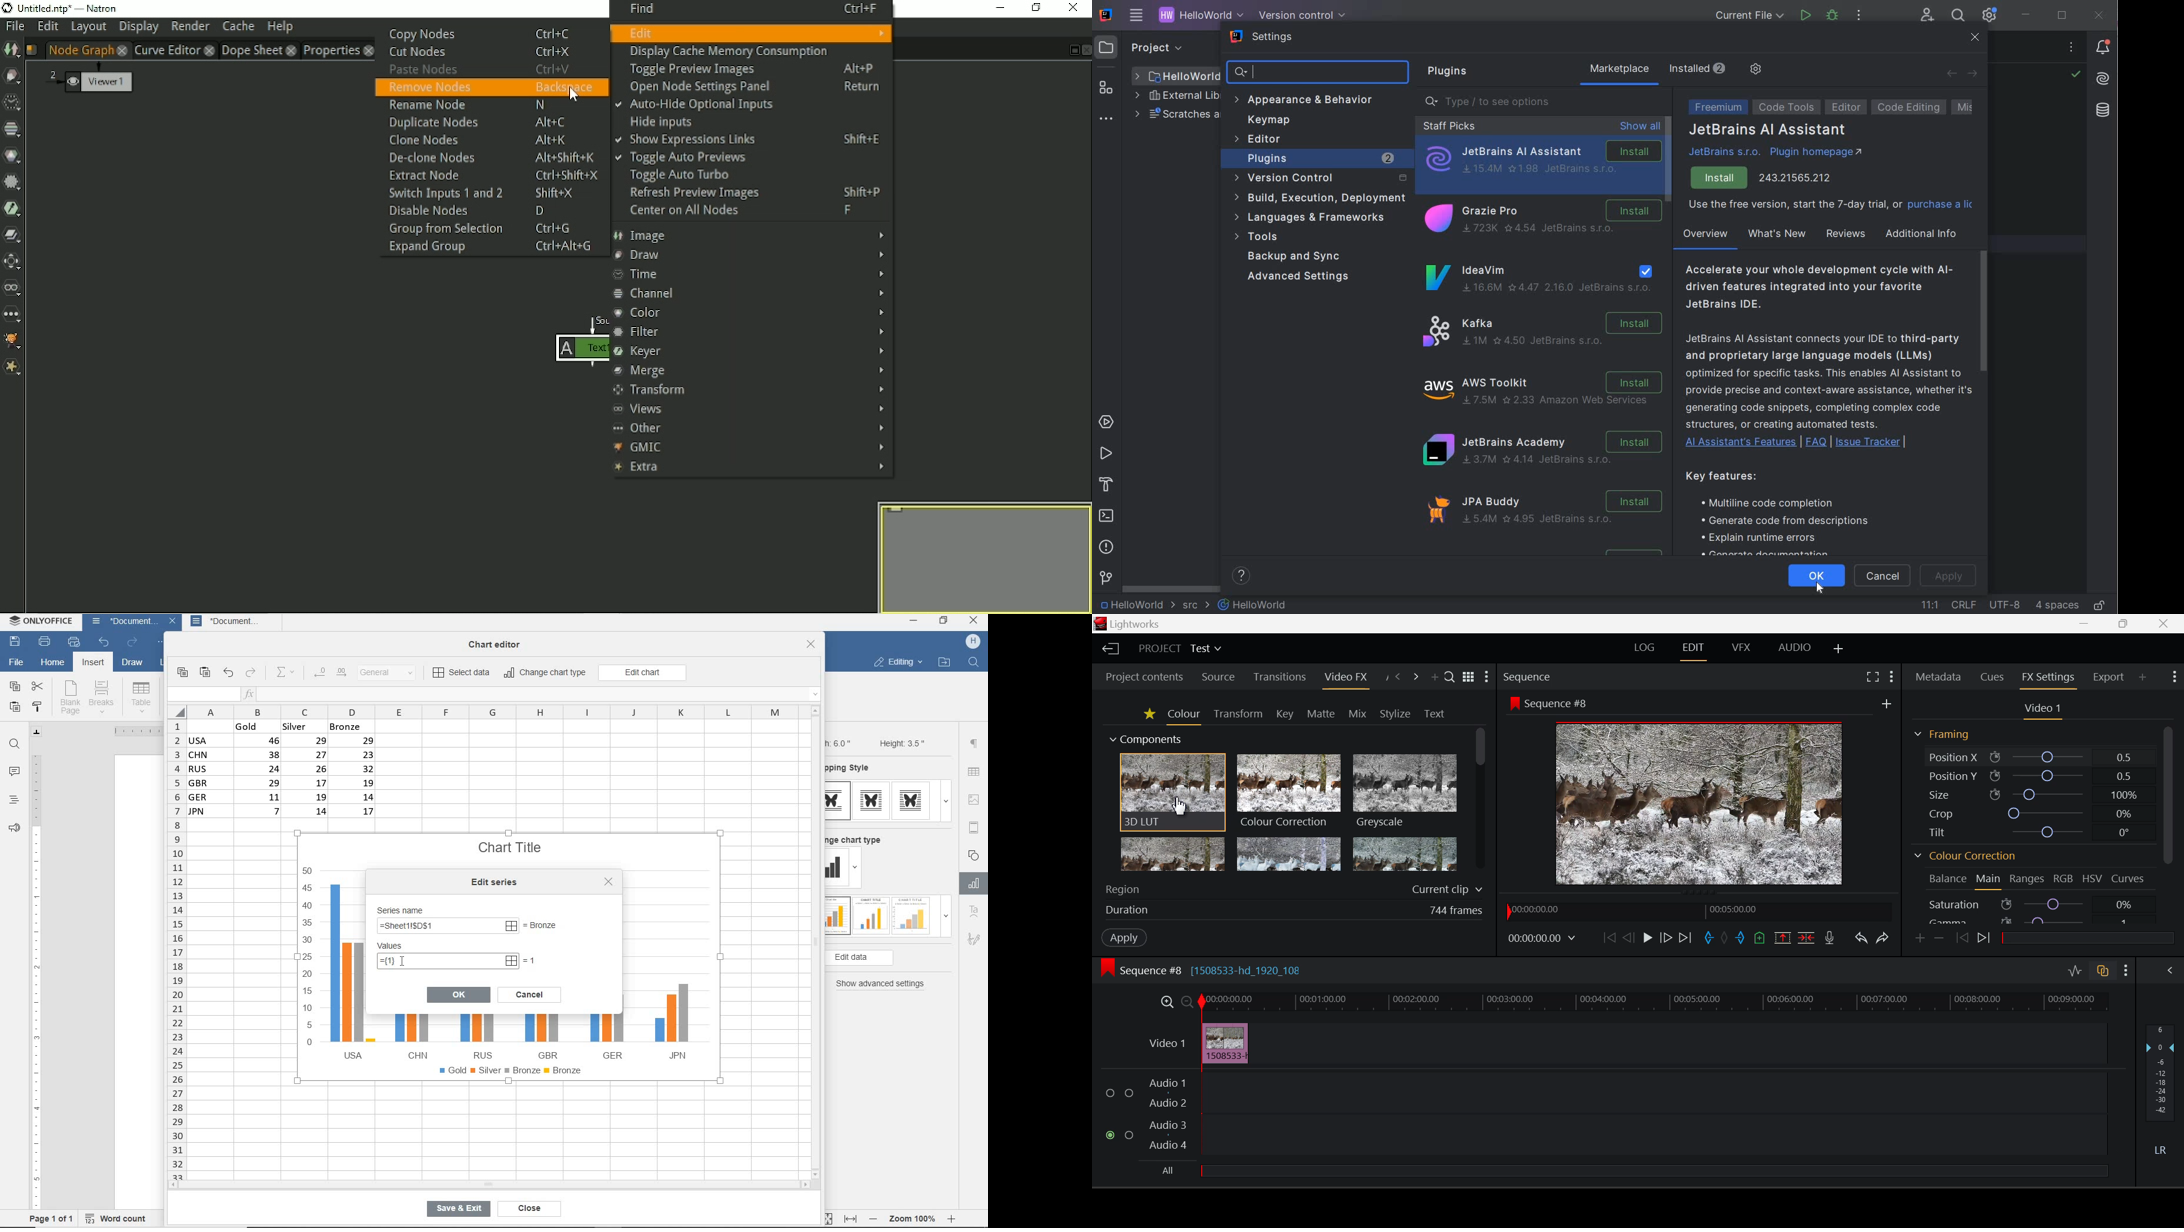  Describe the element at coordinates (235, 622) in the screenshot. I see `document` at that location.